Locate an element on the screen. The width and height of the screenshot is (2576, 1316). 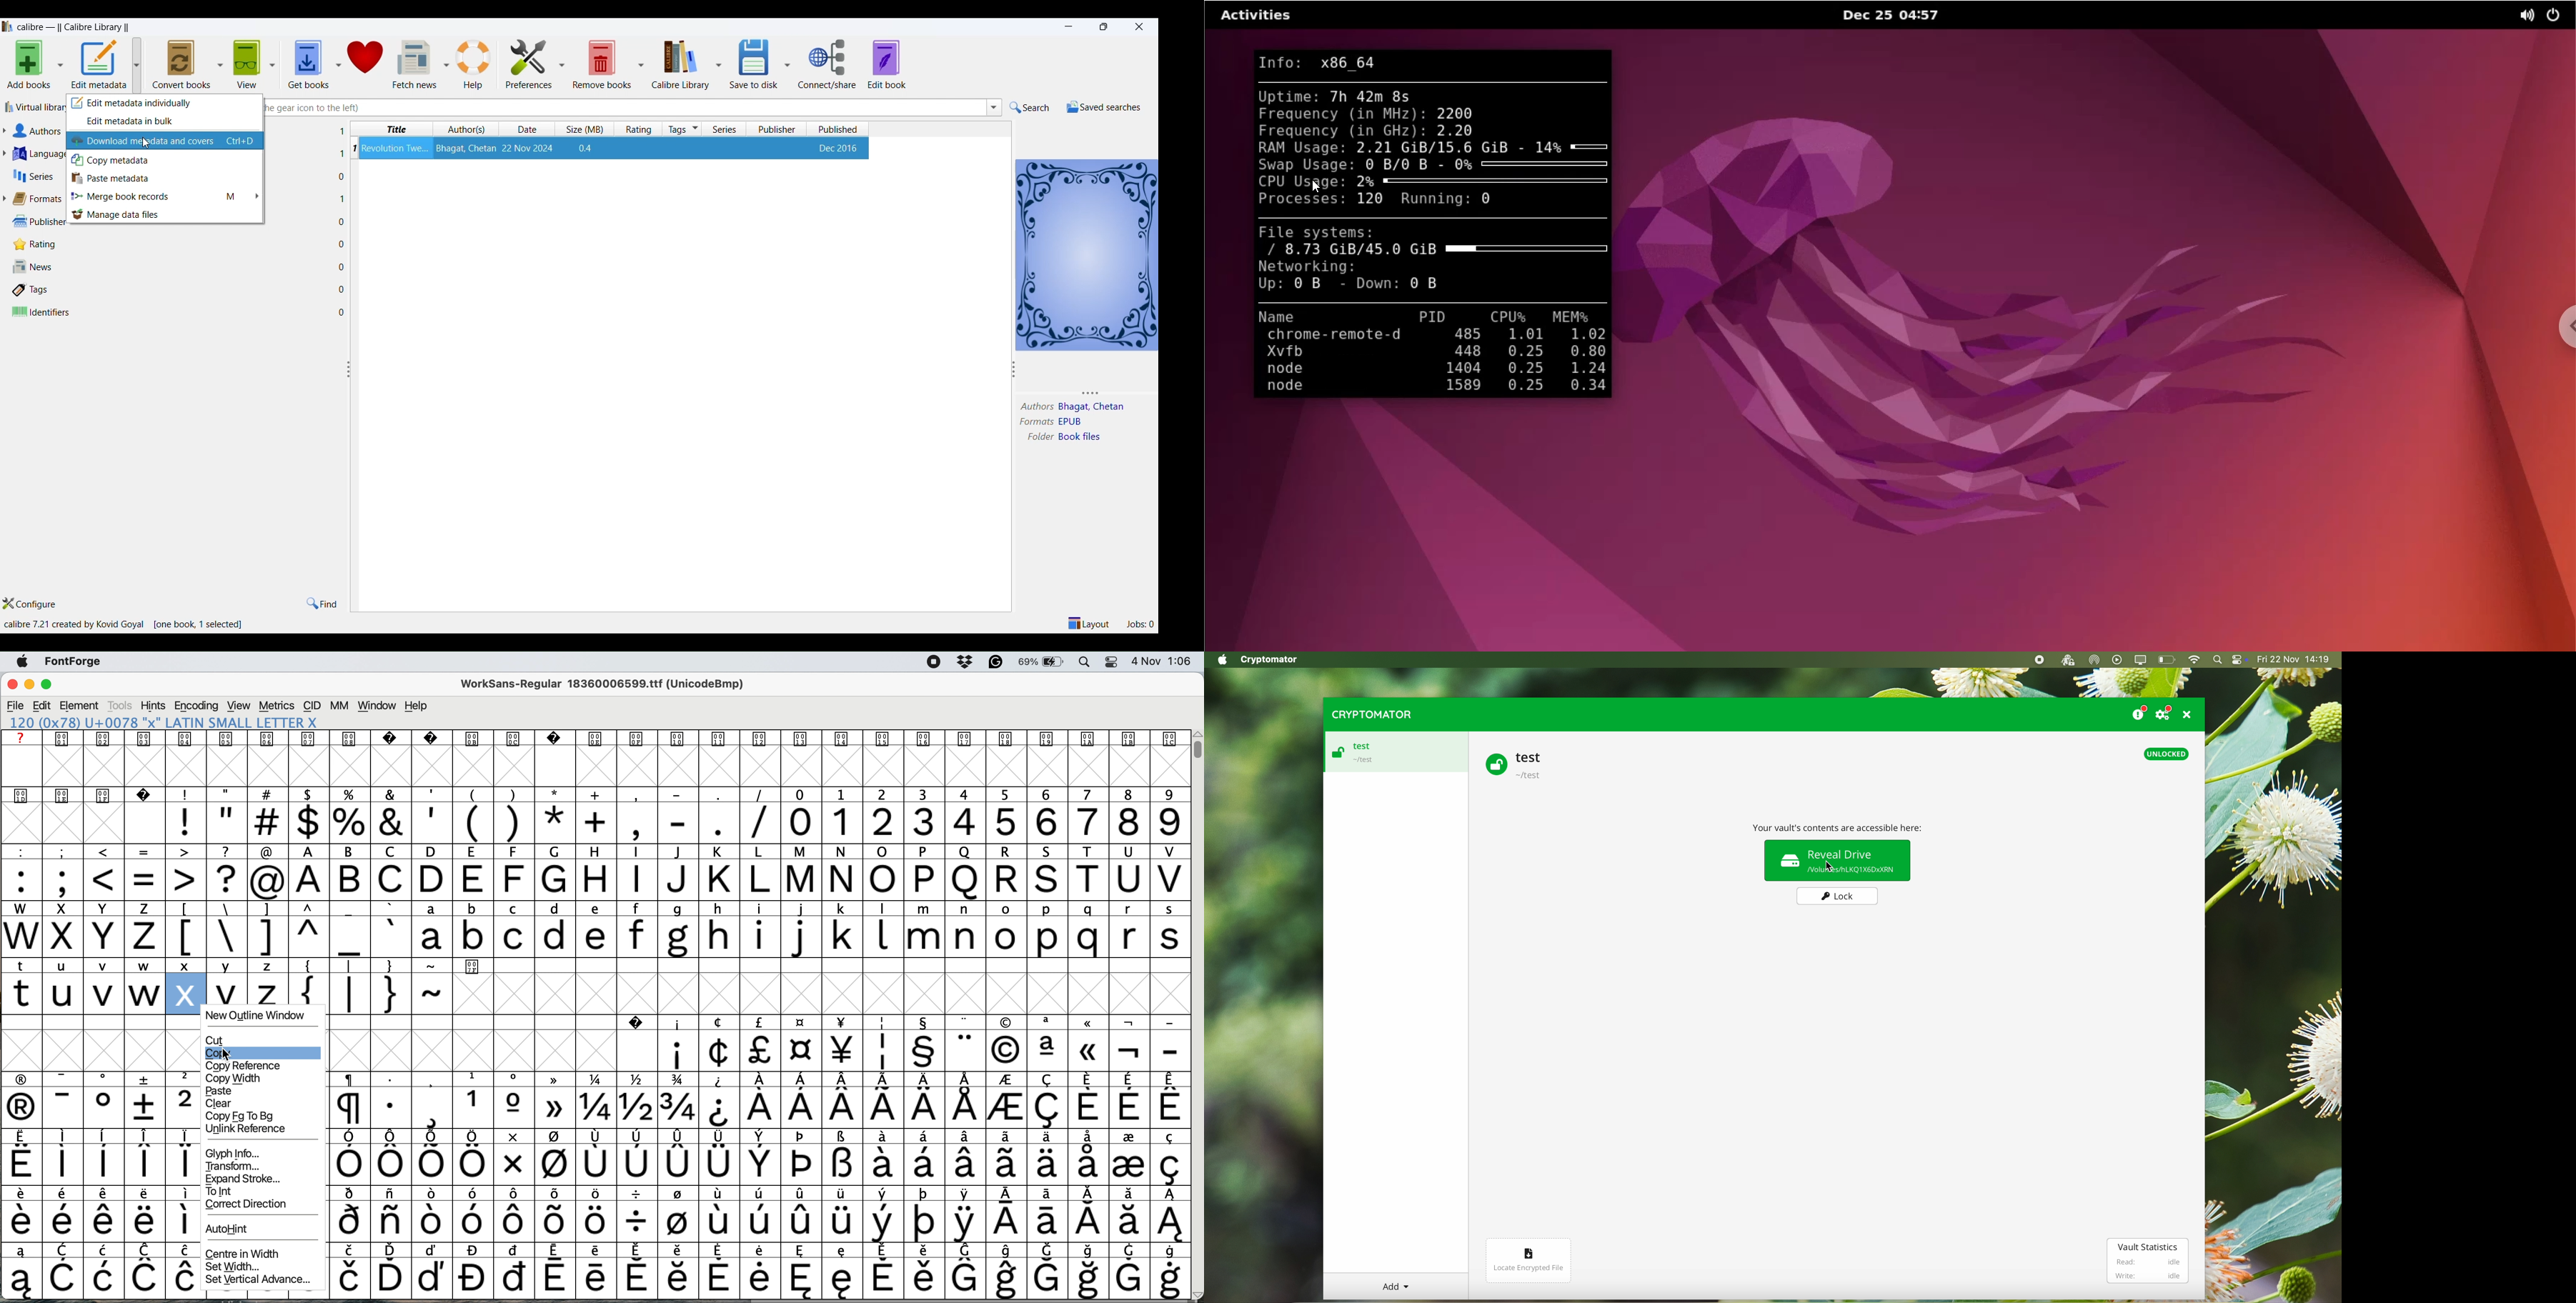
wifi is located at coordinates (2194, 660).